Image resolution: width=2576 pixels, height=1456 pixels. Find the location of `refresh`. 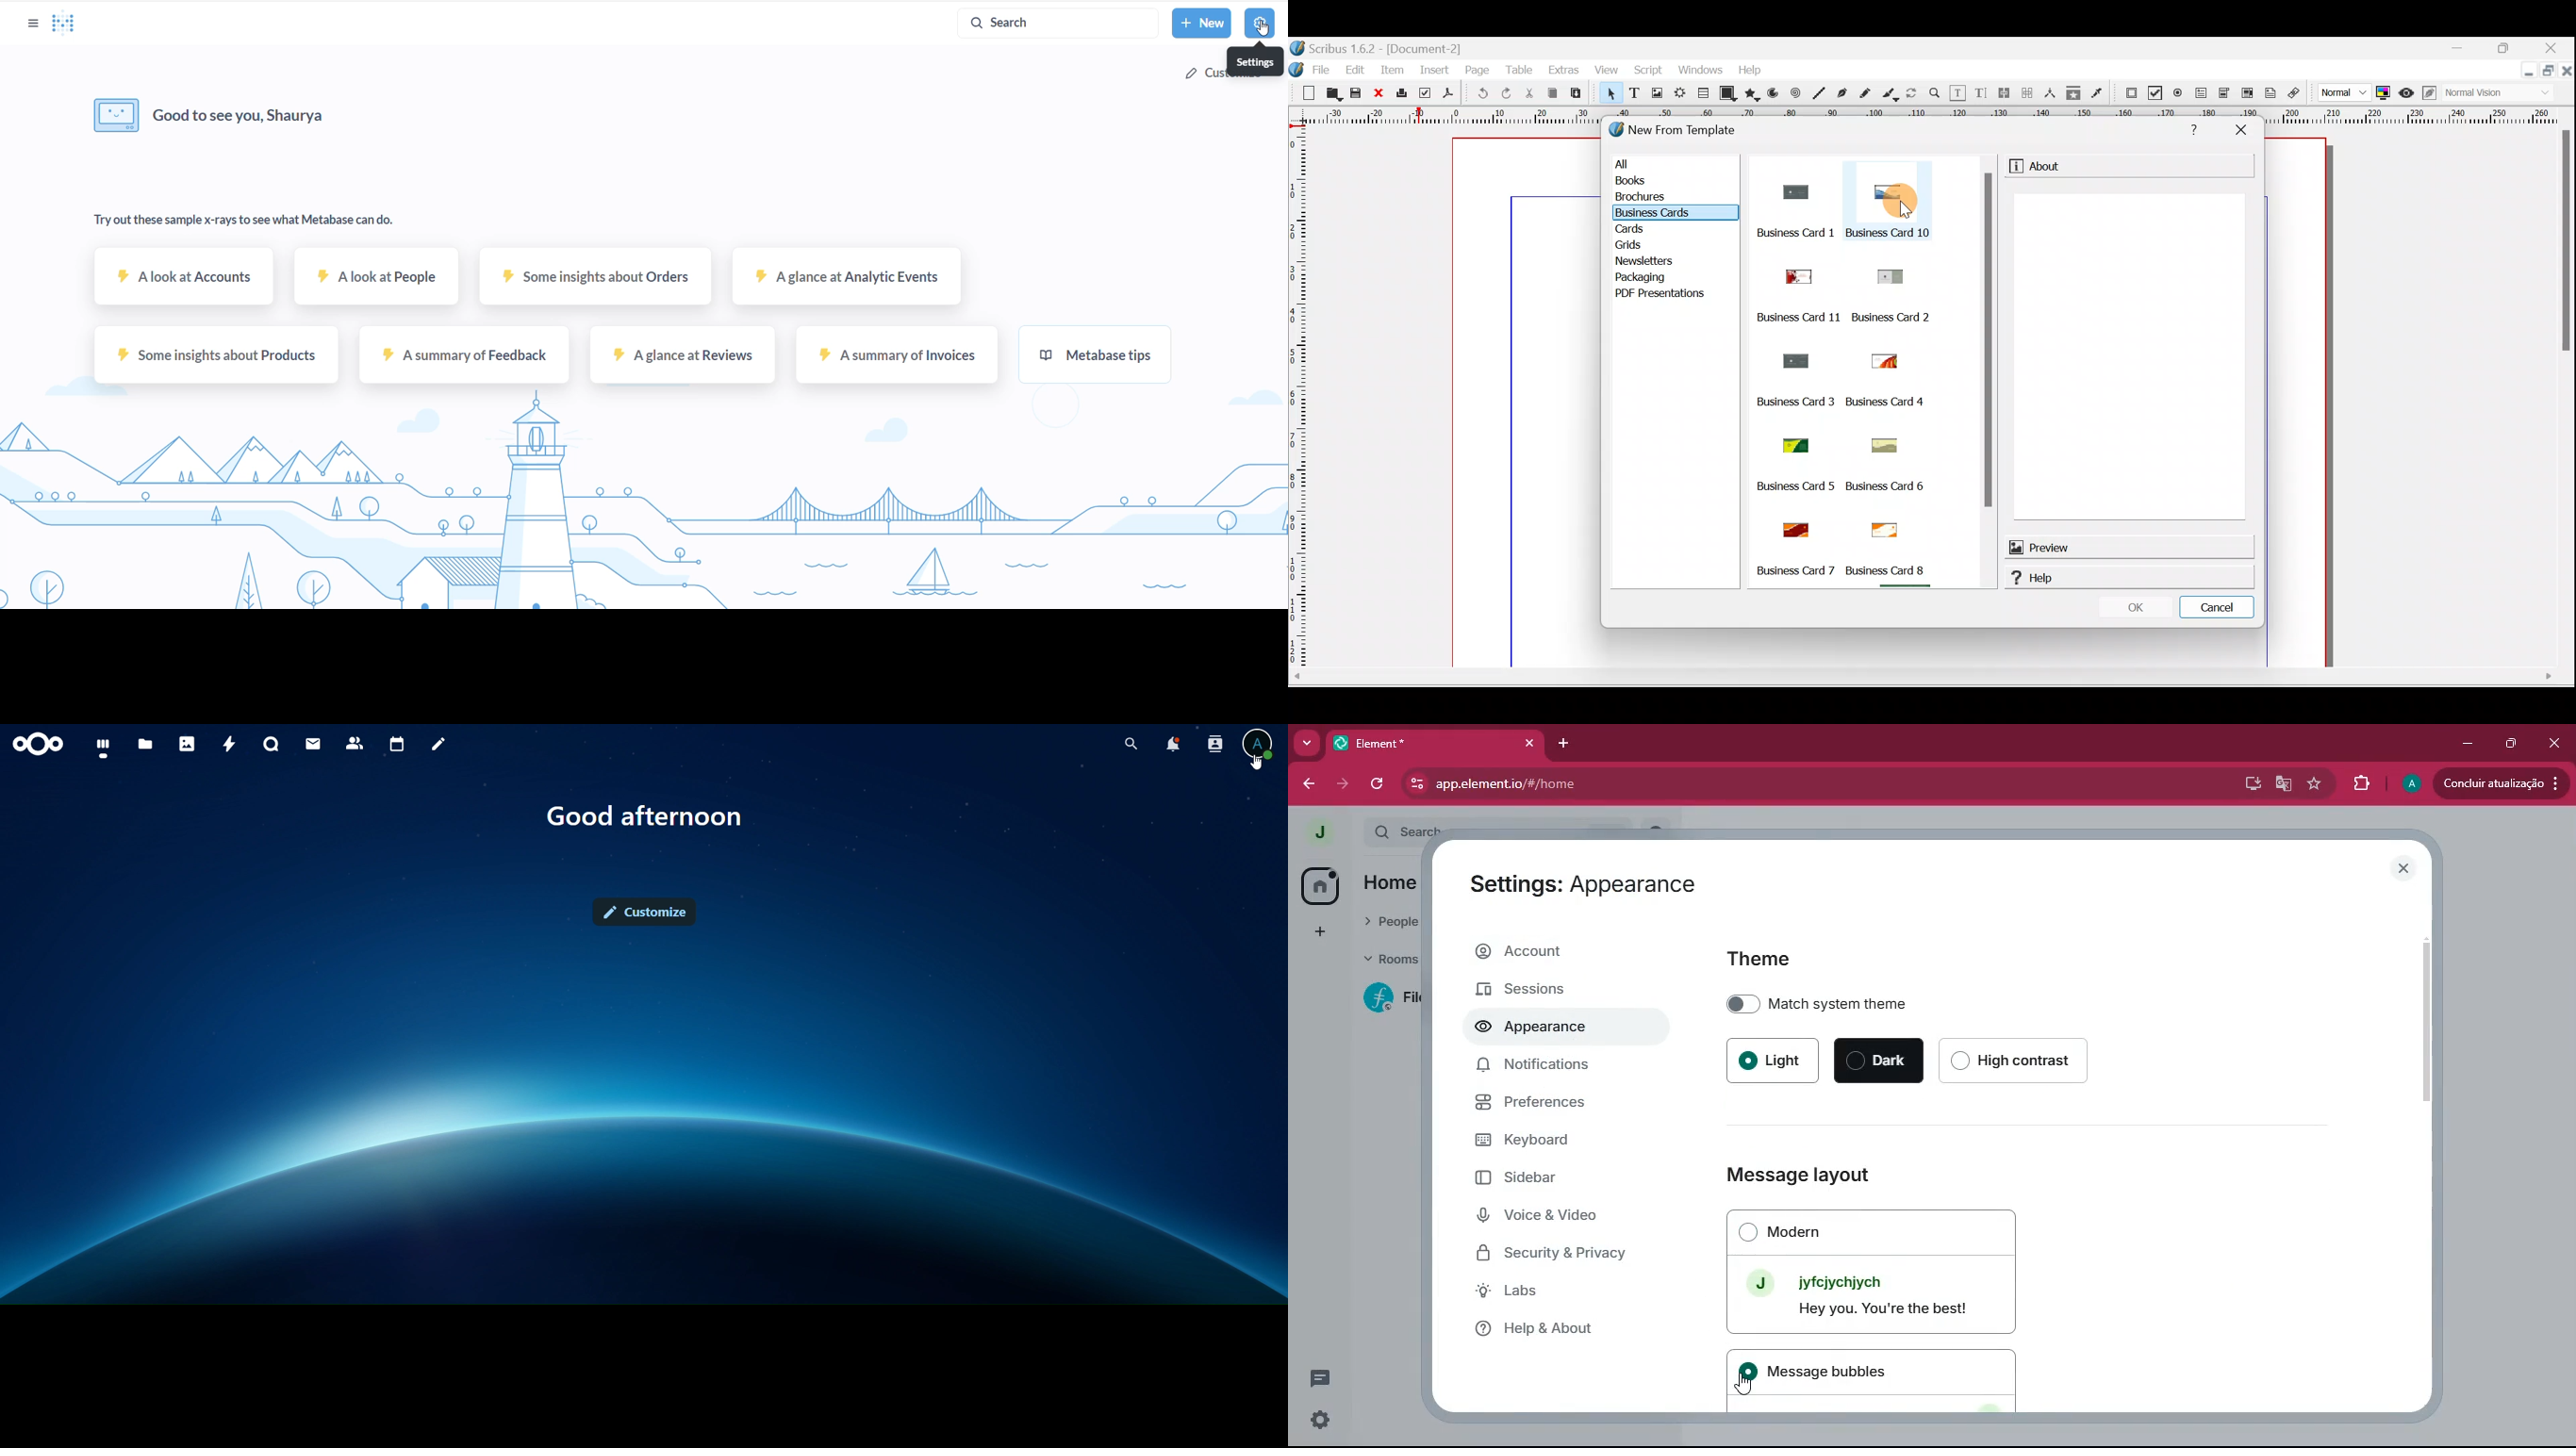

refresh is located at coordinates (1379, 783).